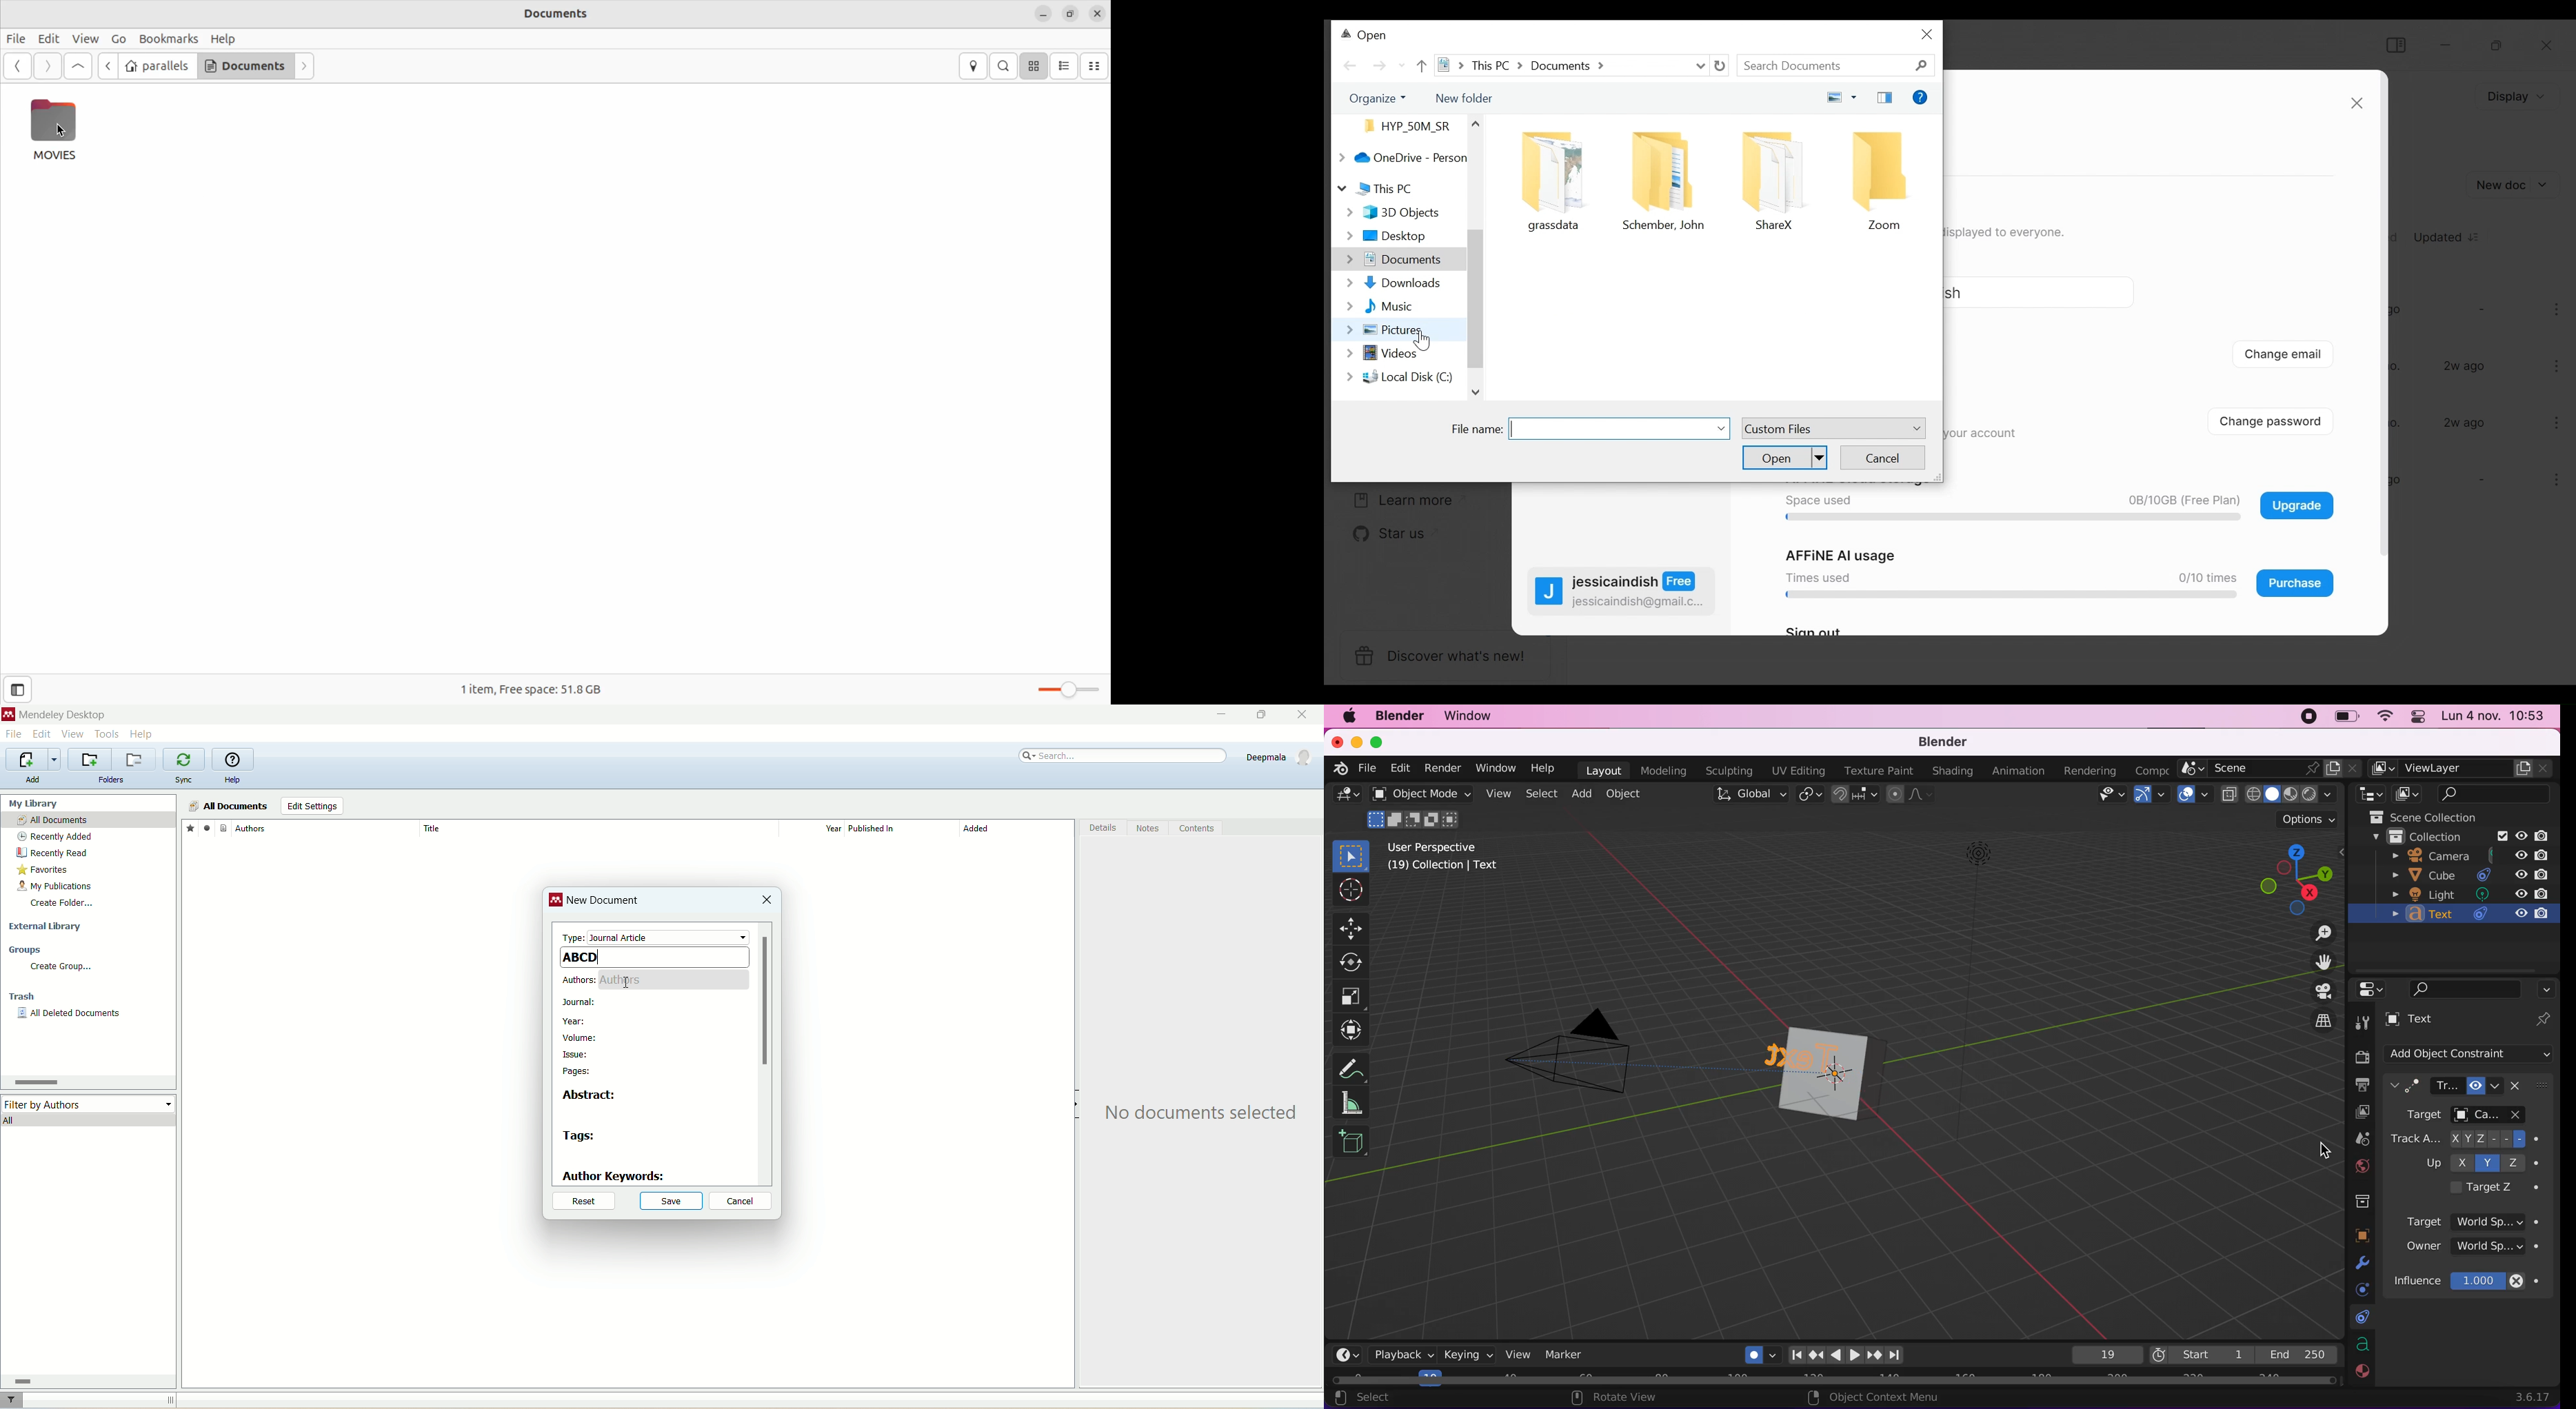  I want to click on all documents, so click(88, 820).